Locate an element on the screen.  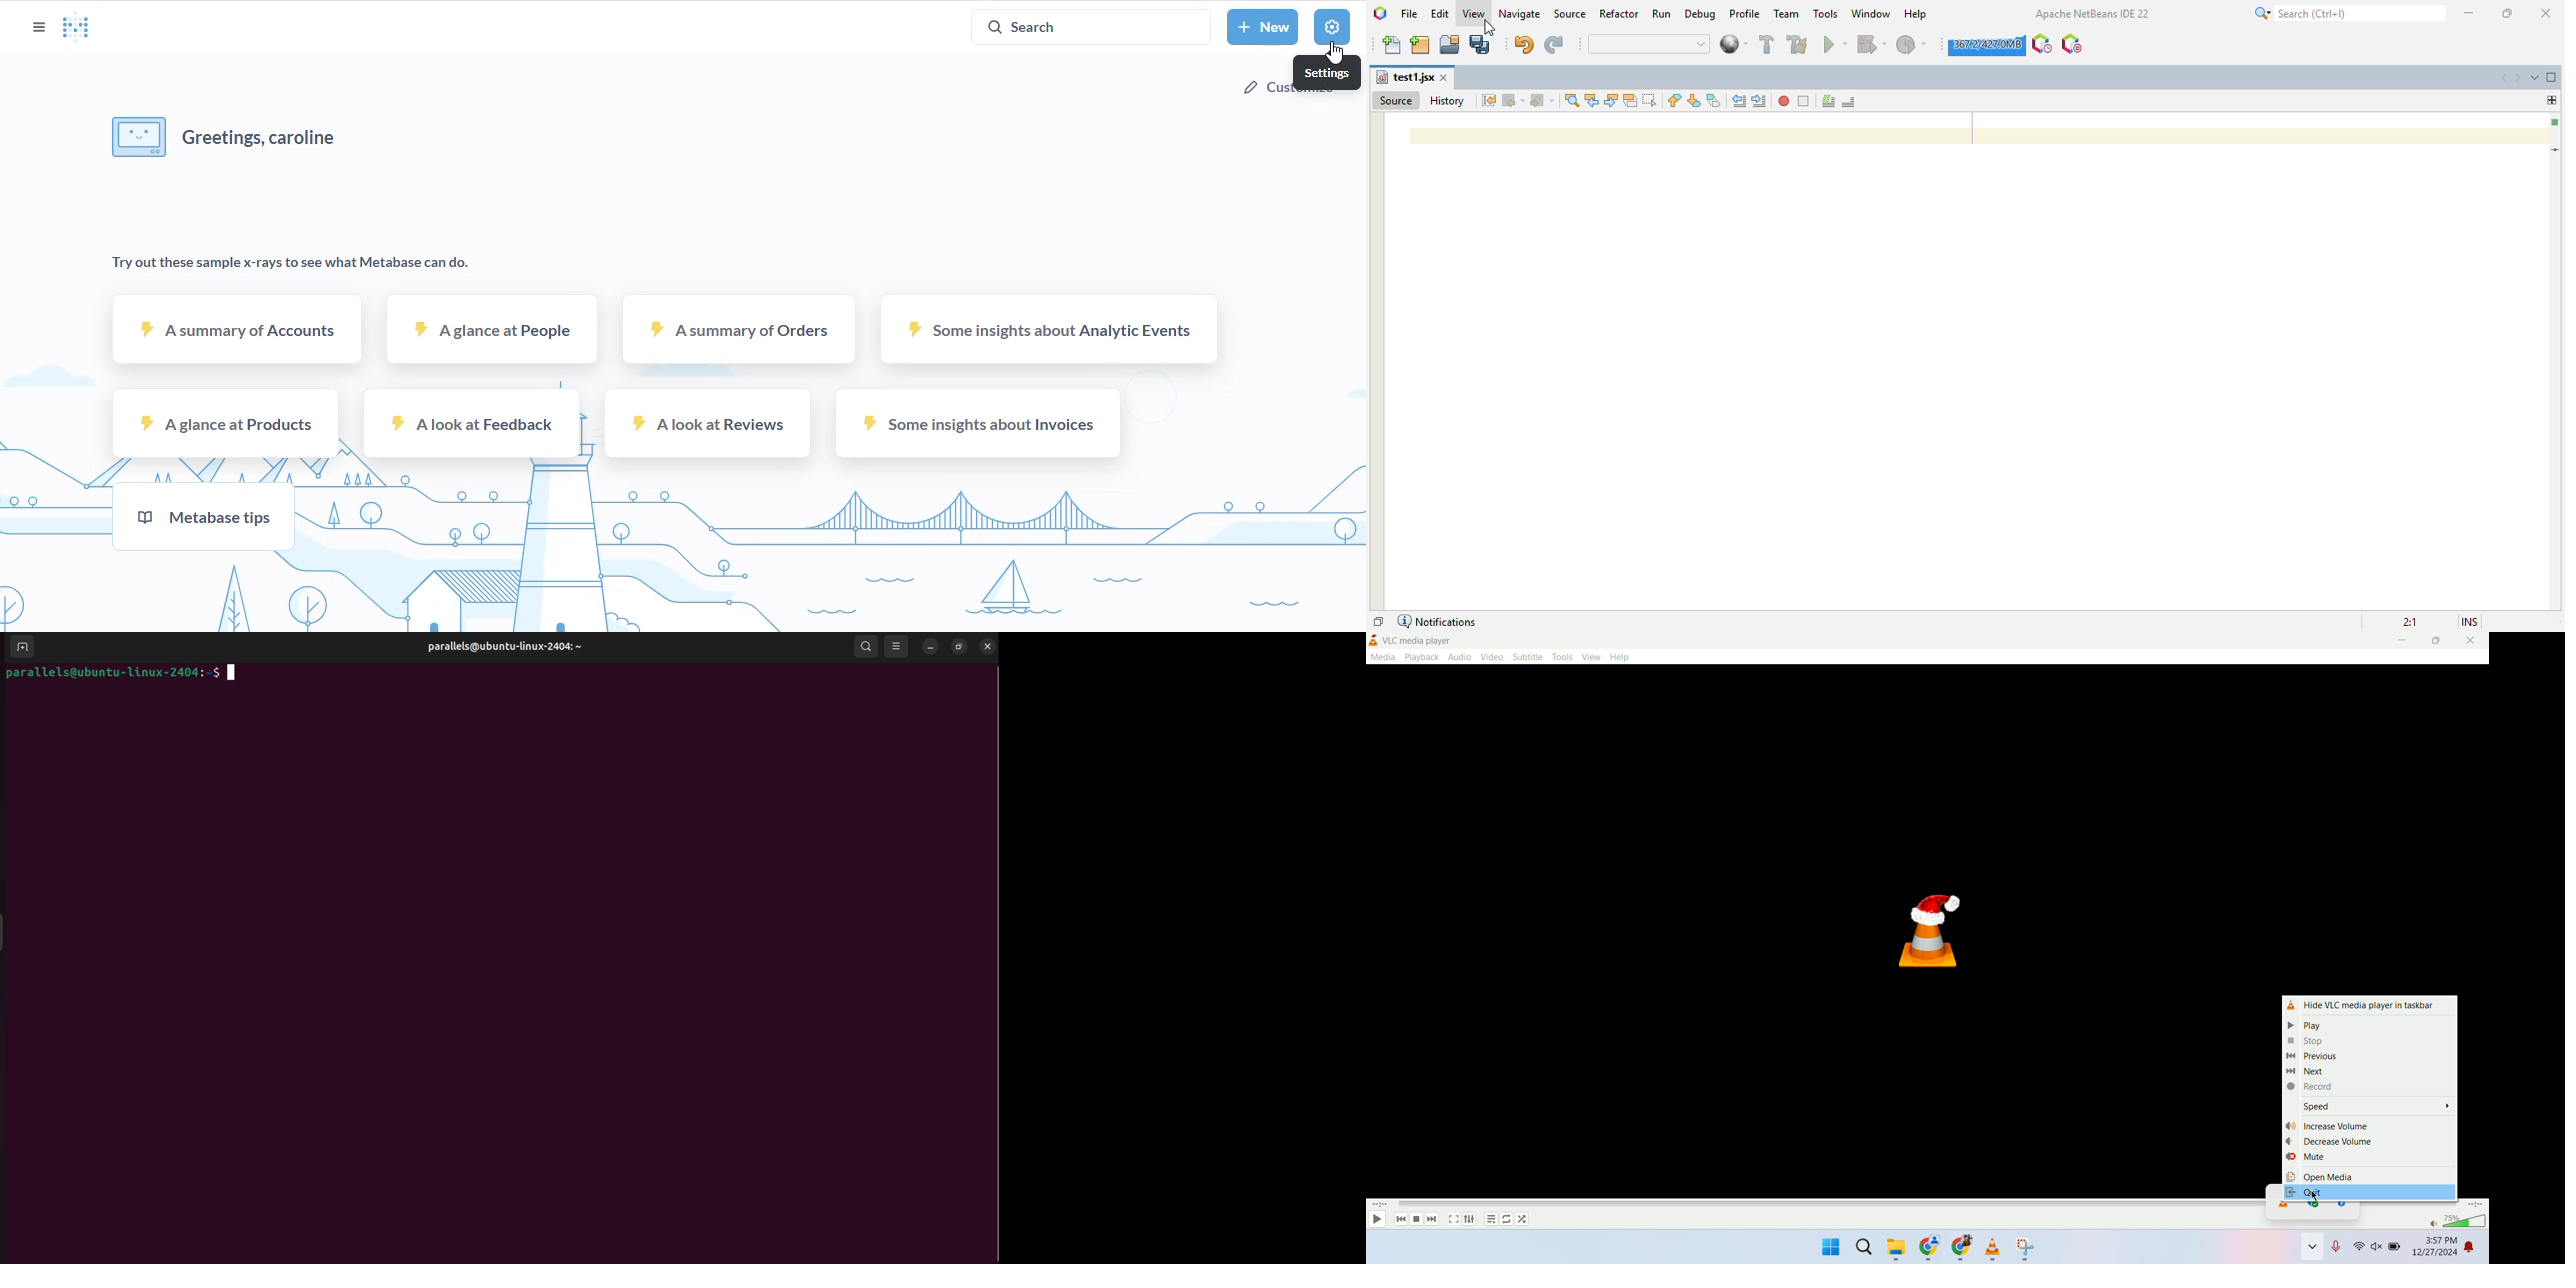
elapsed time is located at coordinates (1379, 1204).